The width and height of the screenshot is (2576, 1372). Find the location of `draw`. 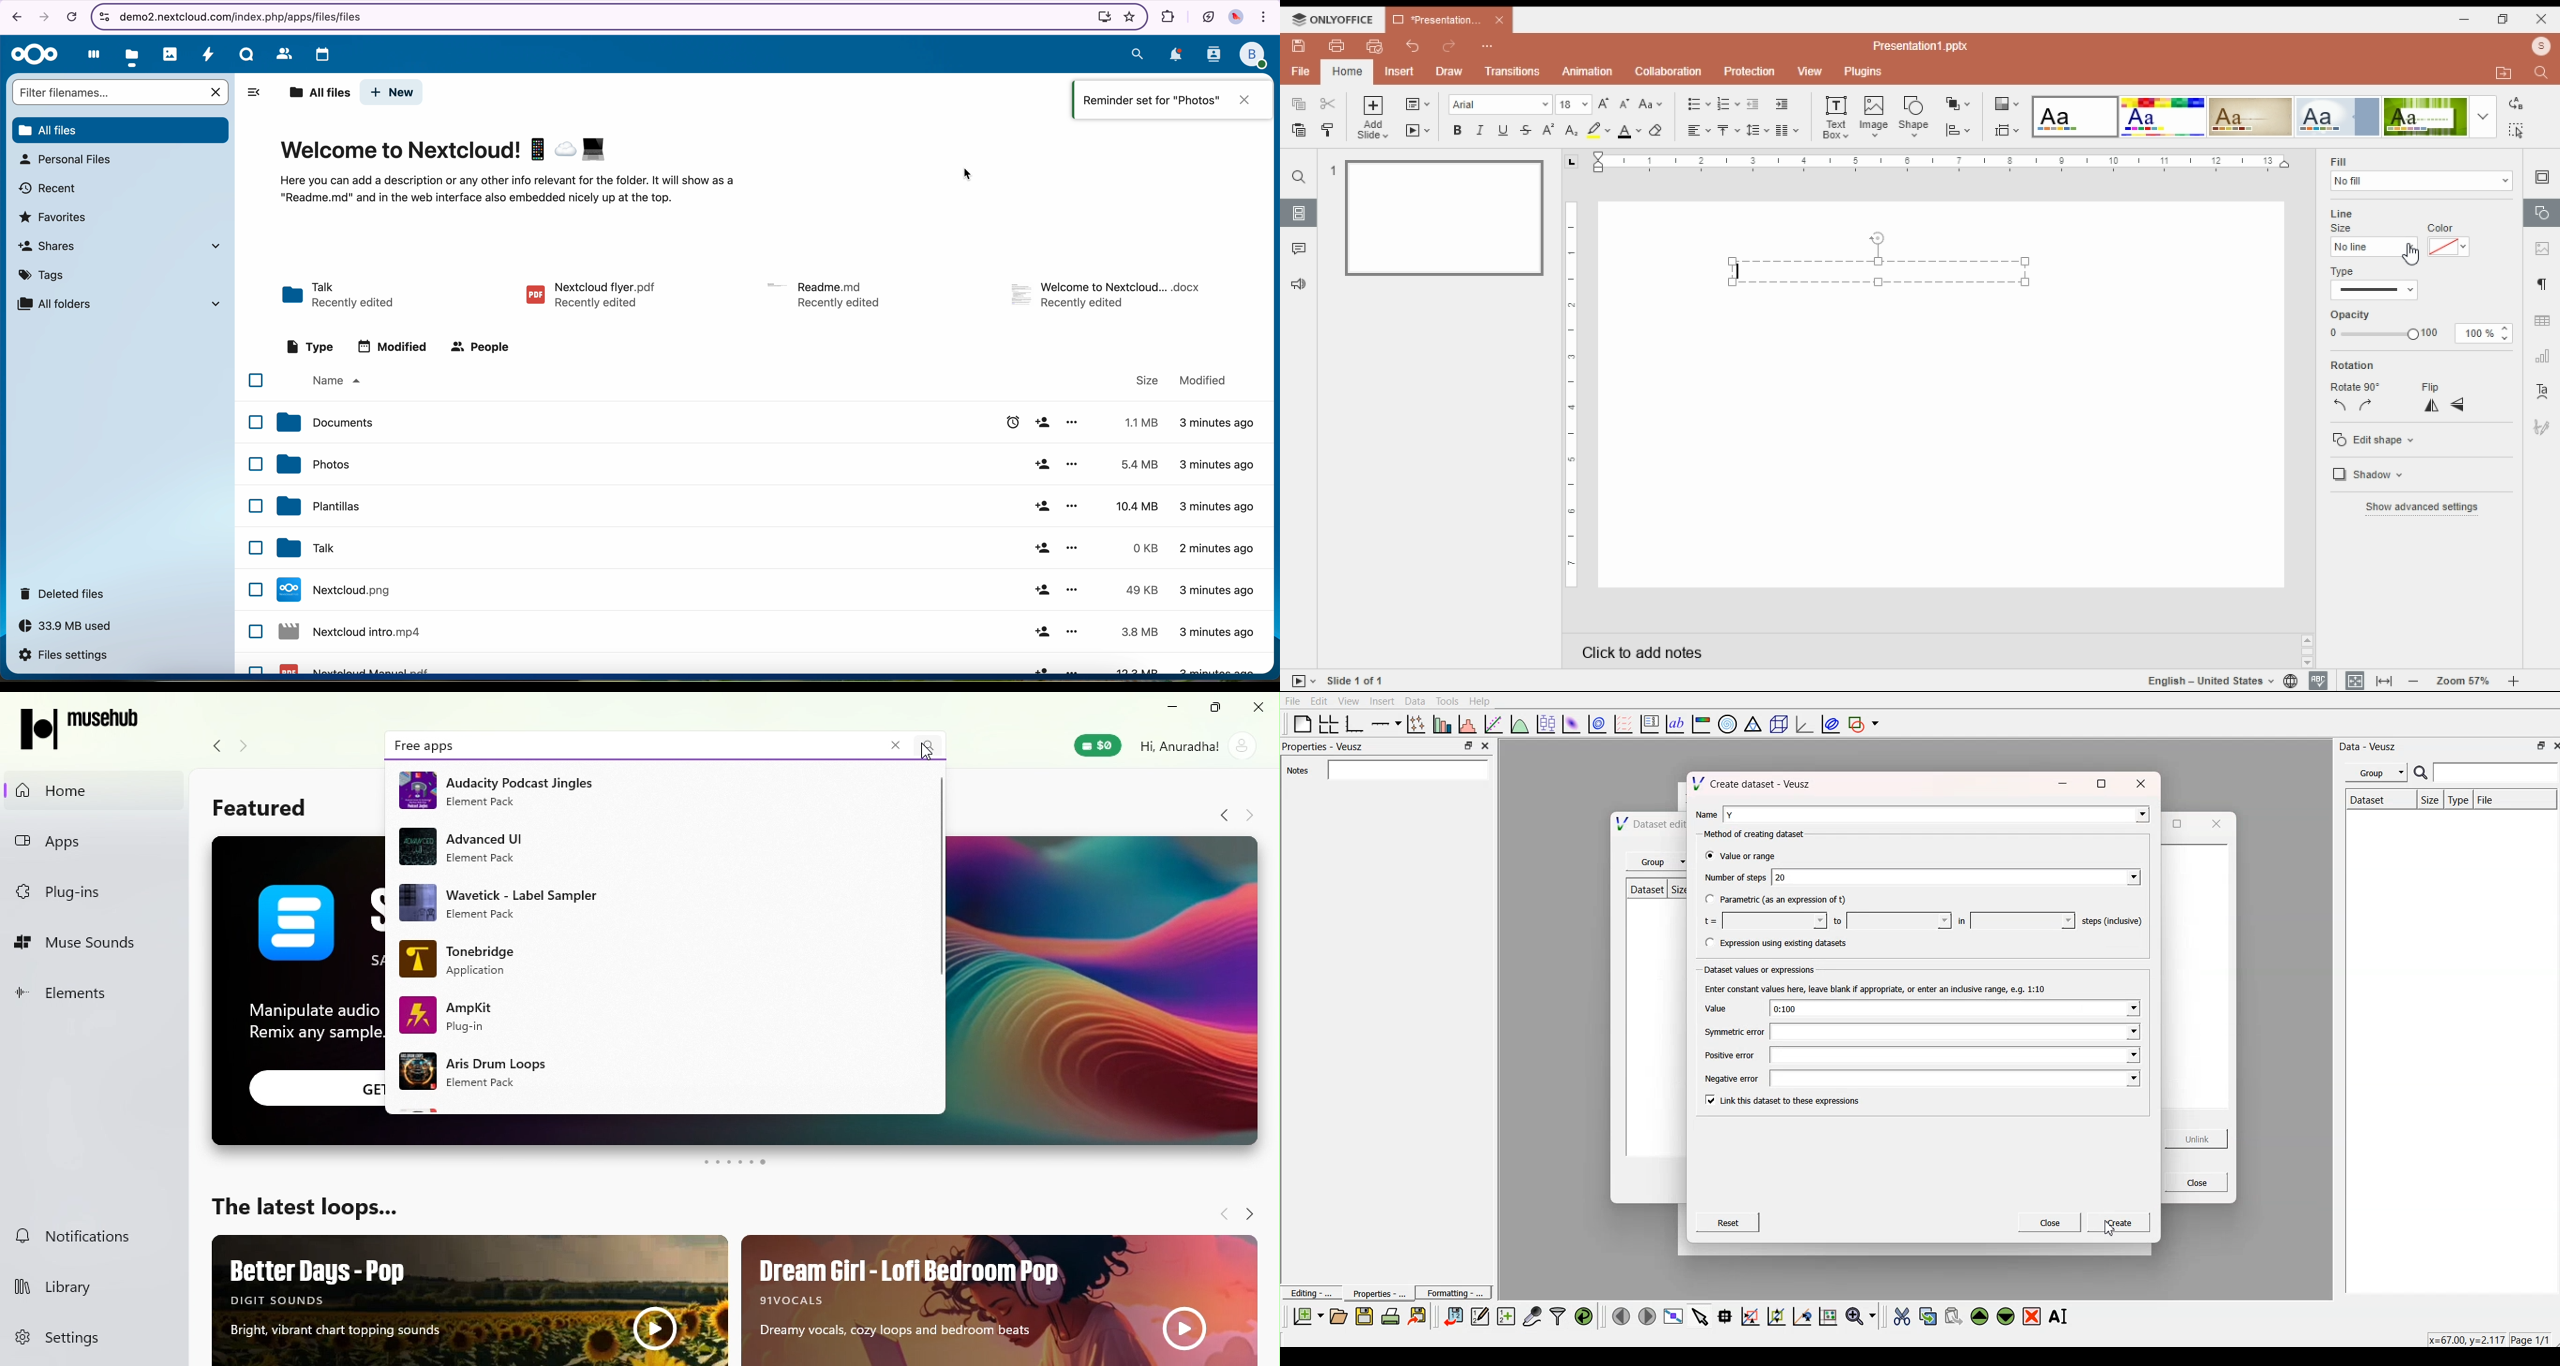

draw is located at coordinates (1449, 72).